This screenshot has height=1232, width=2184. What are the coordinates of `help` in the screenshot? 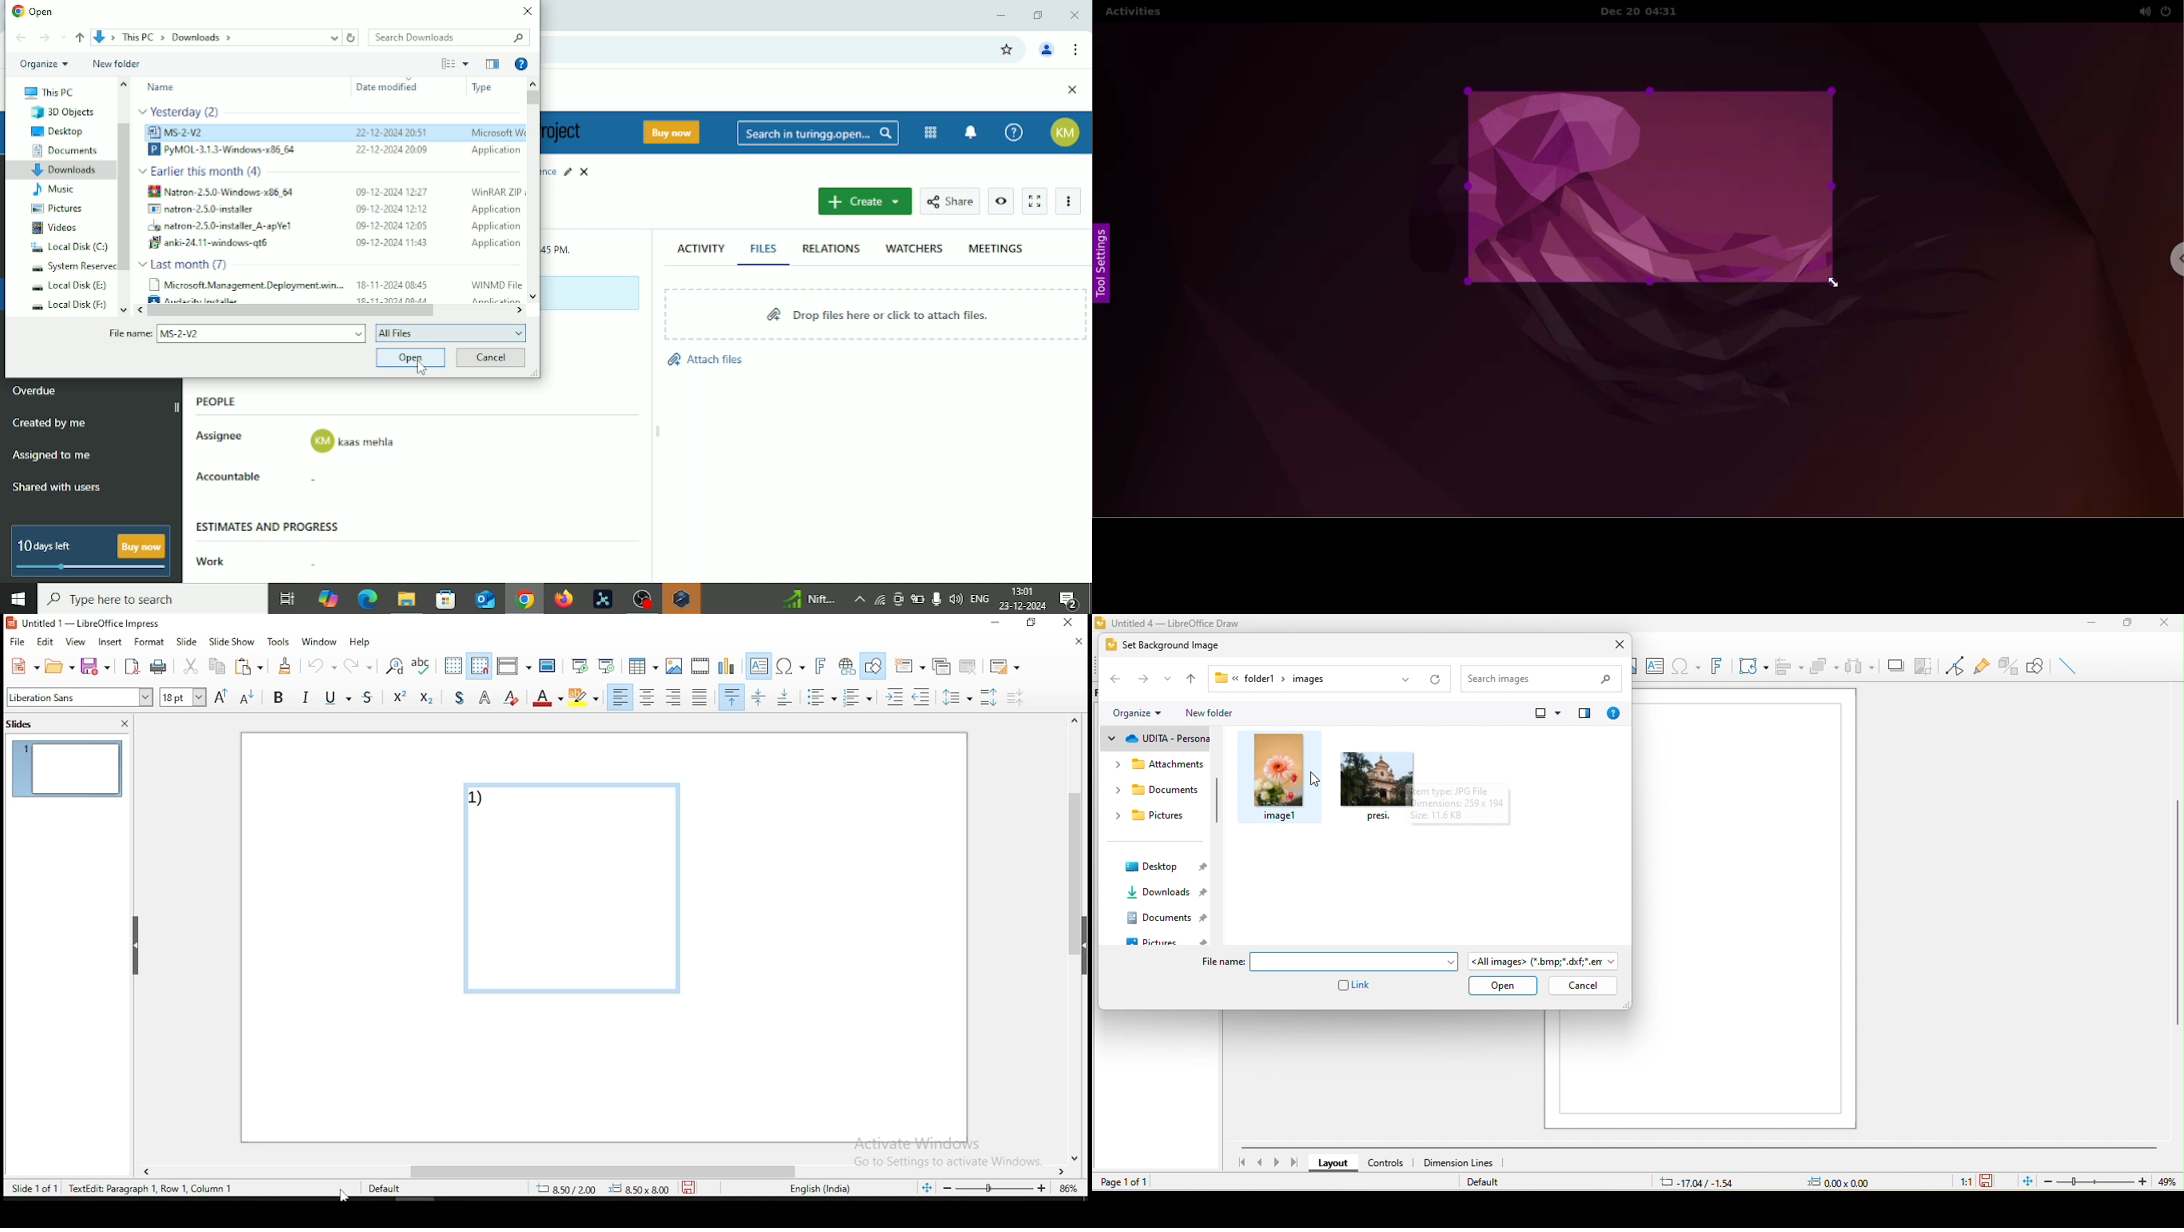 It's located at (362, 640).